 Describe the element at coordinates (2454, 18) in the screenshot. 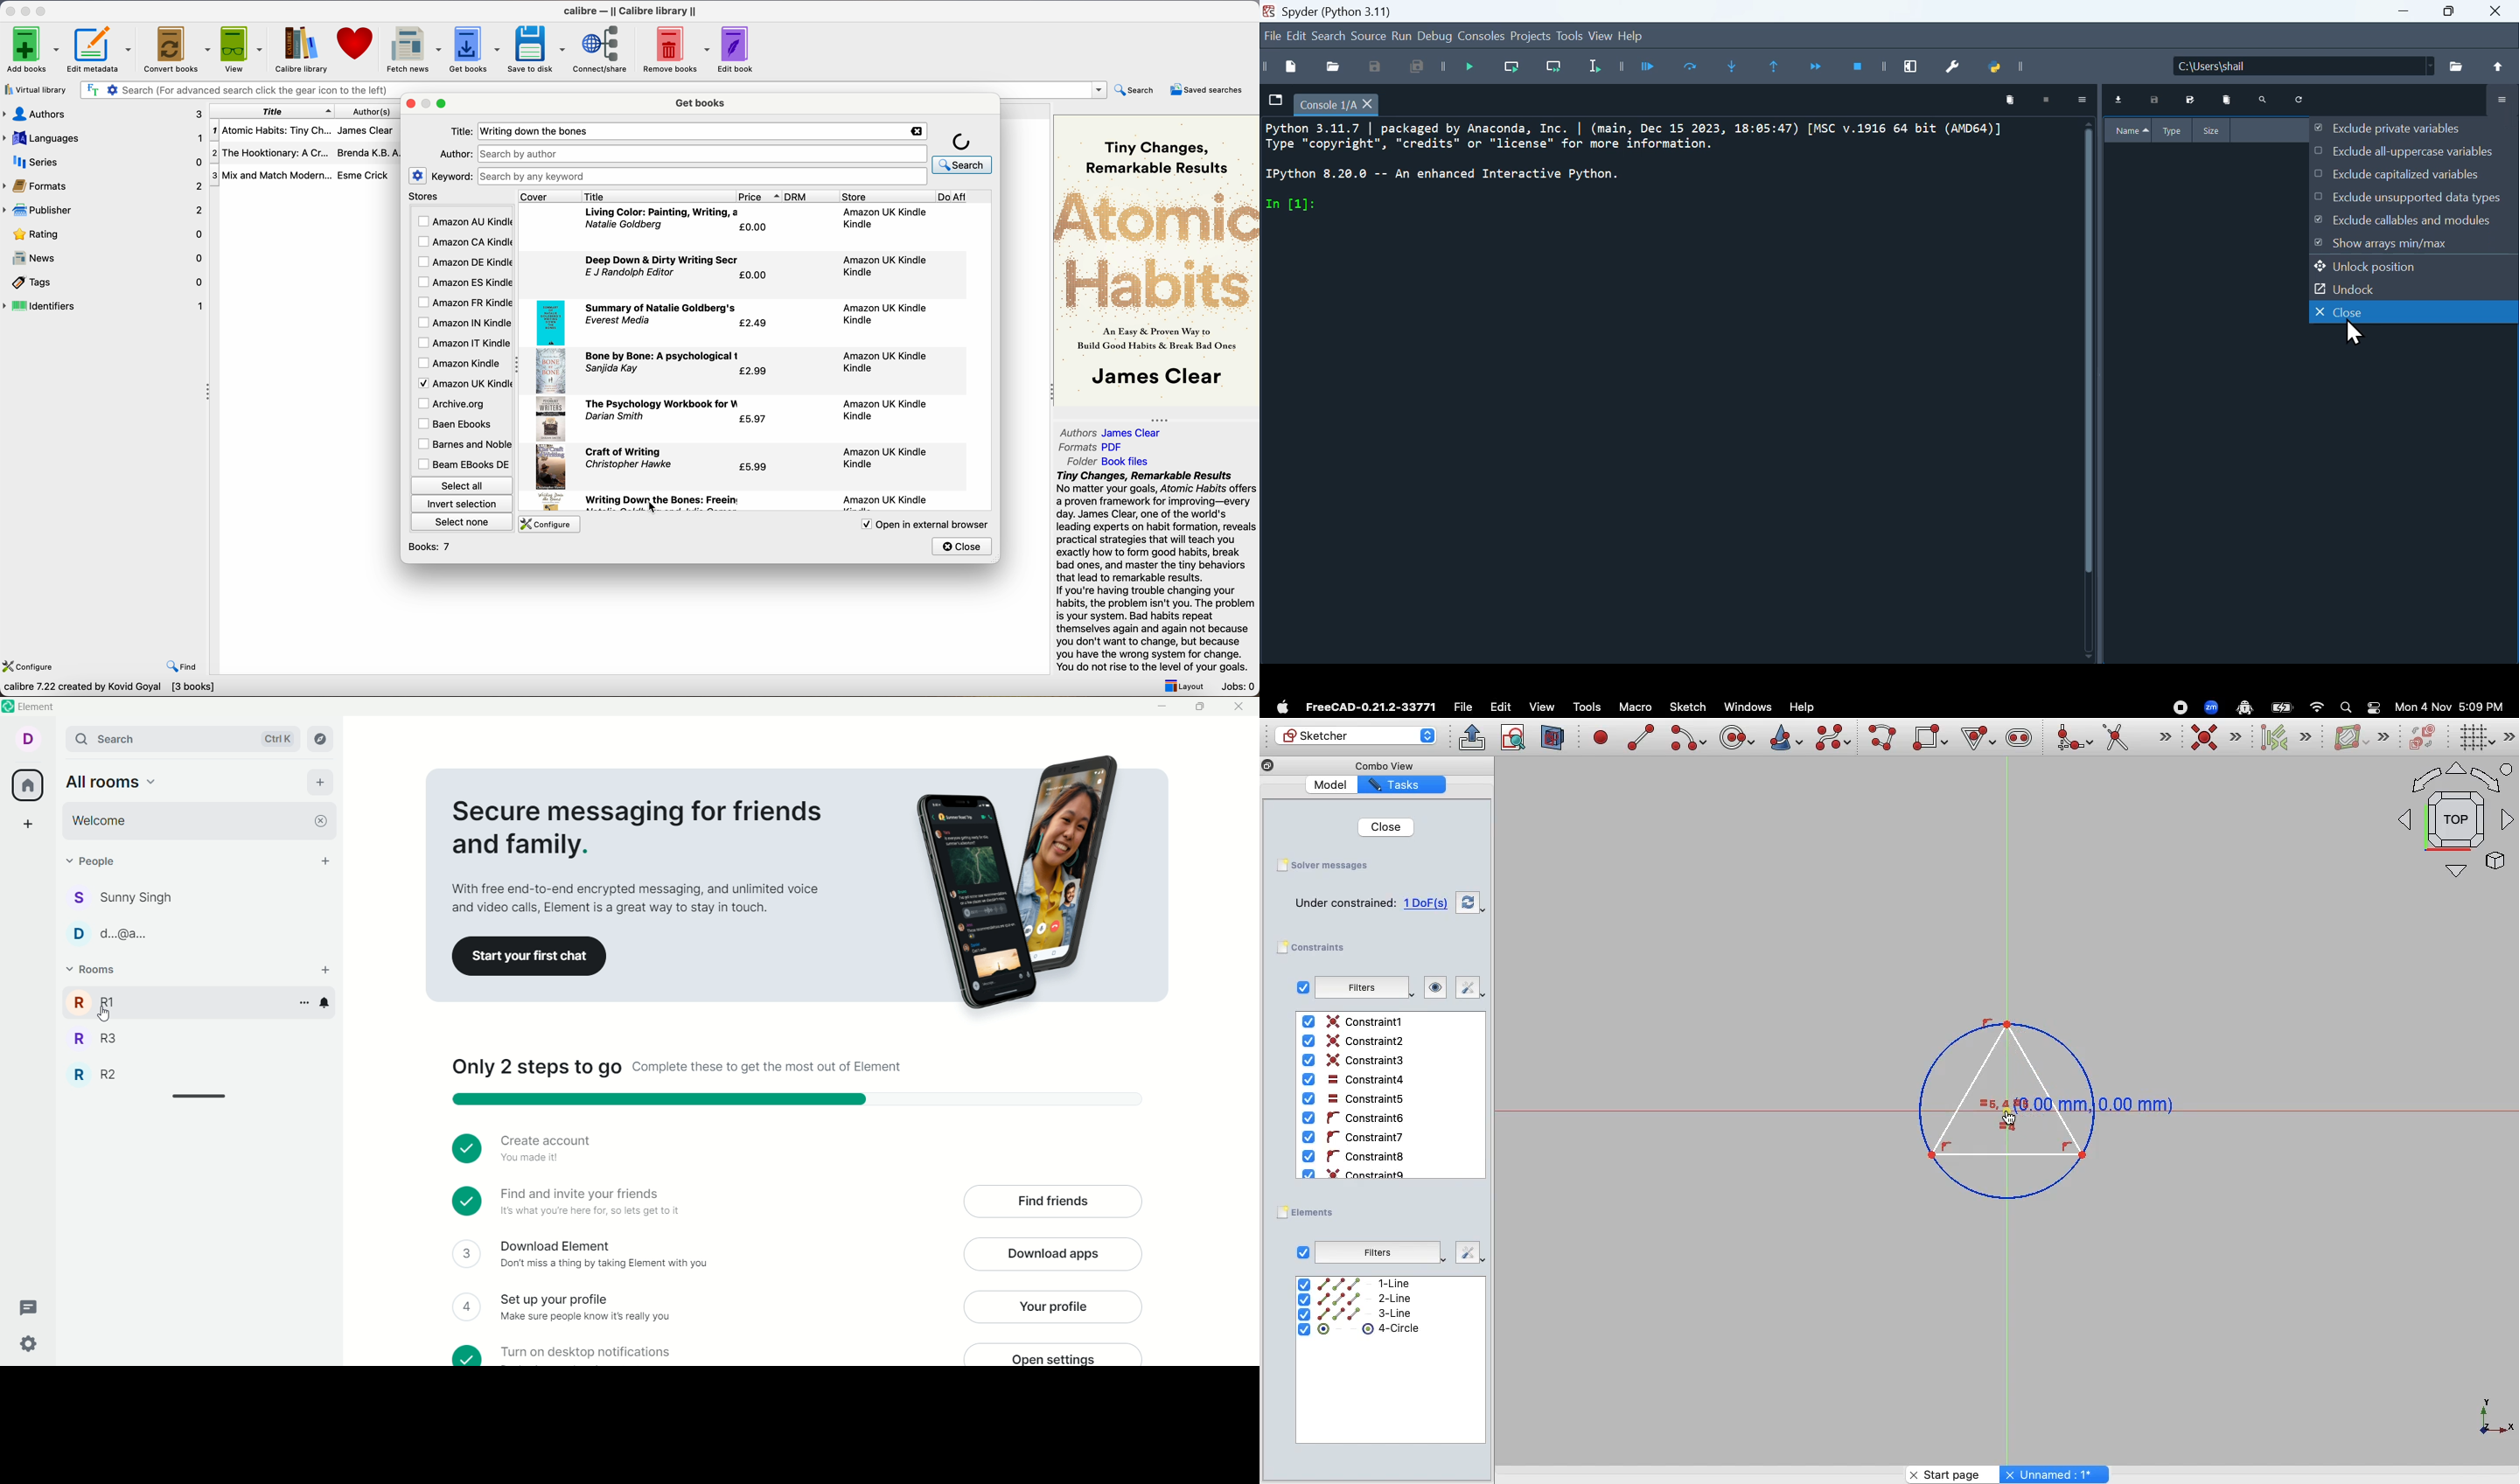

I see `Maximise` at that location.